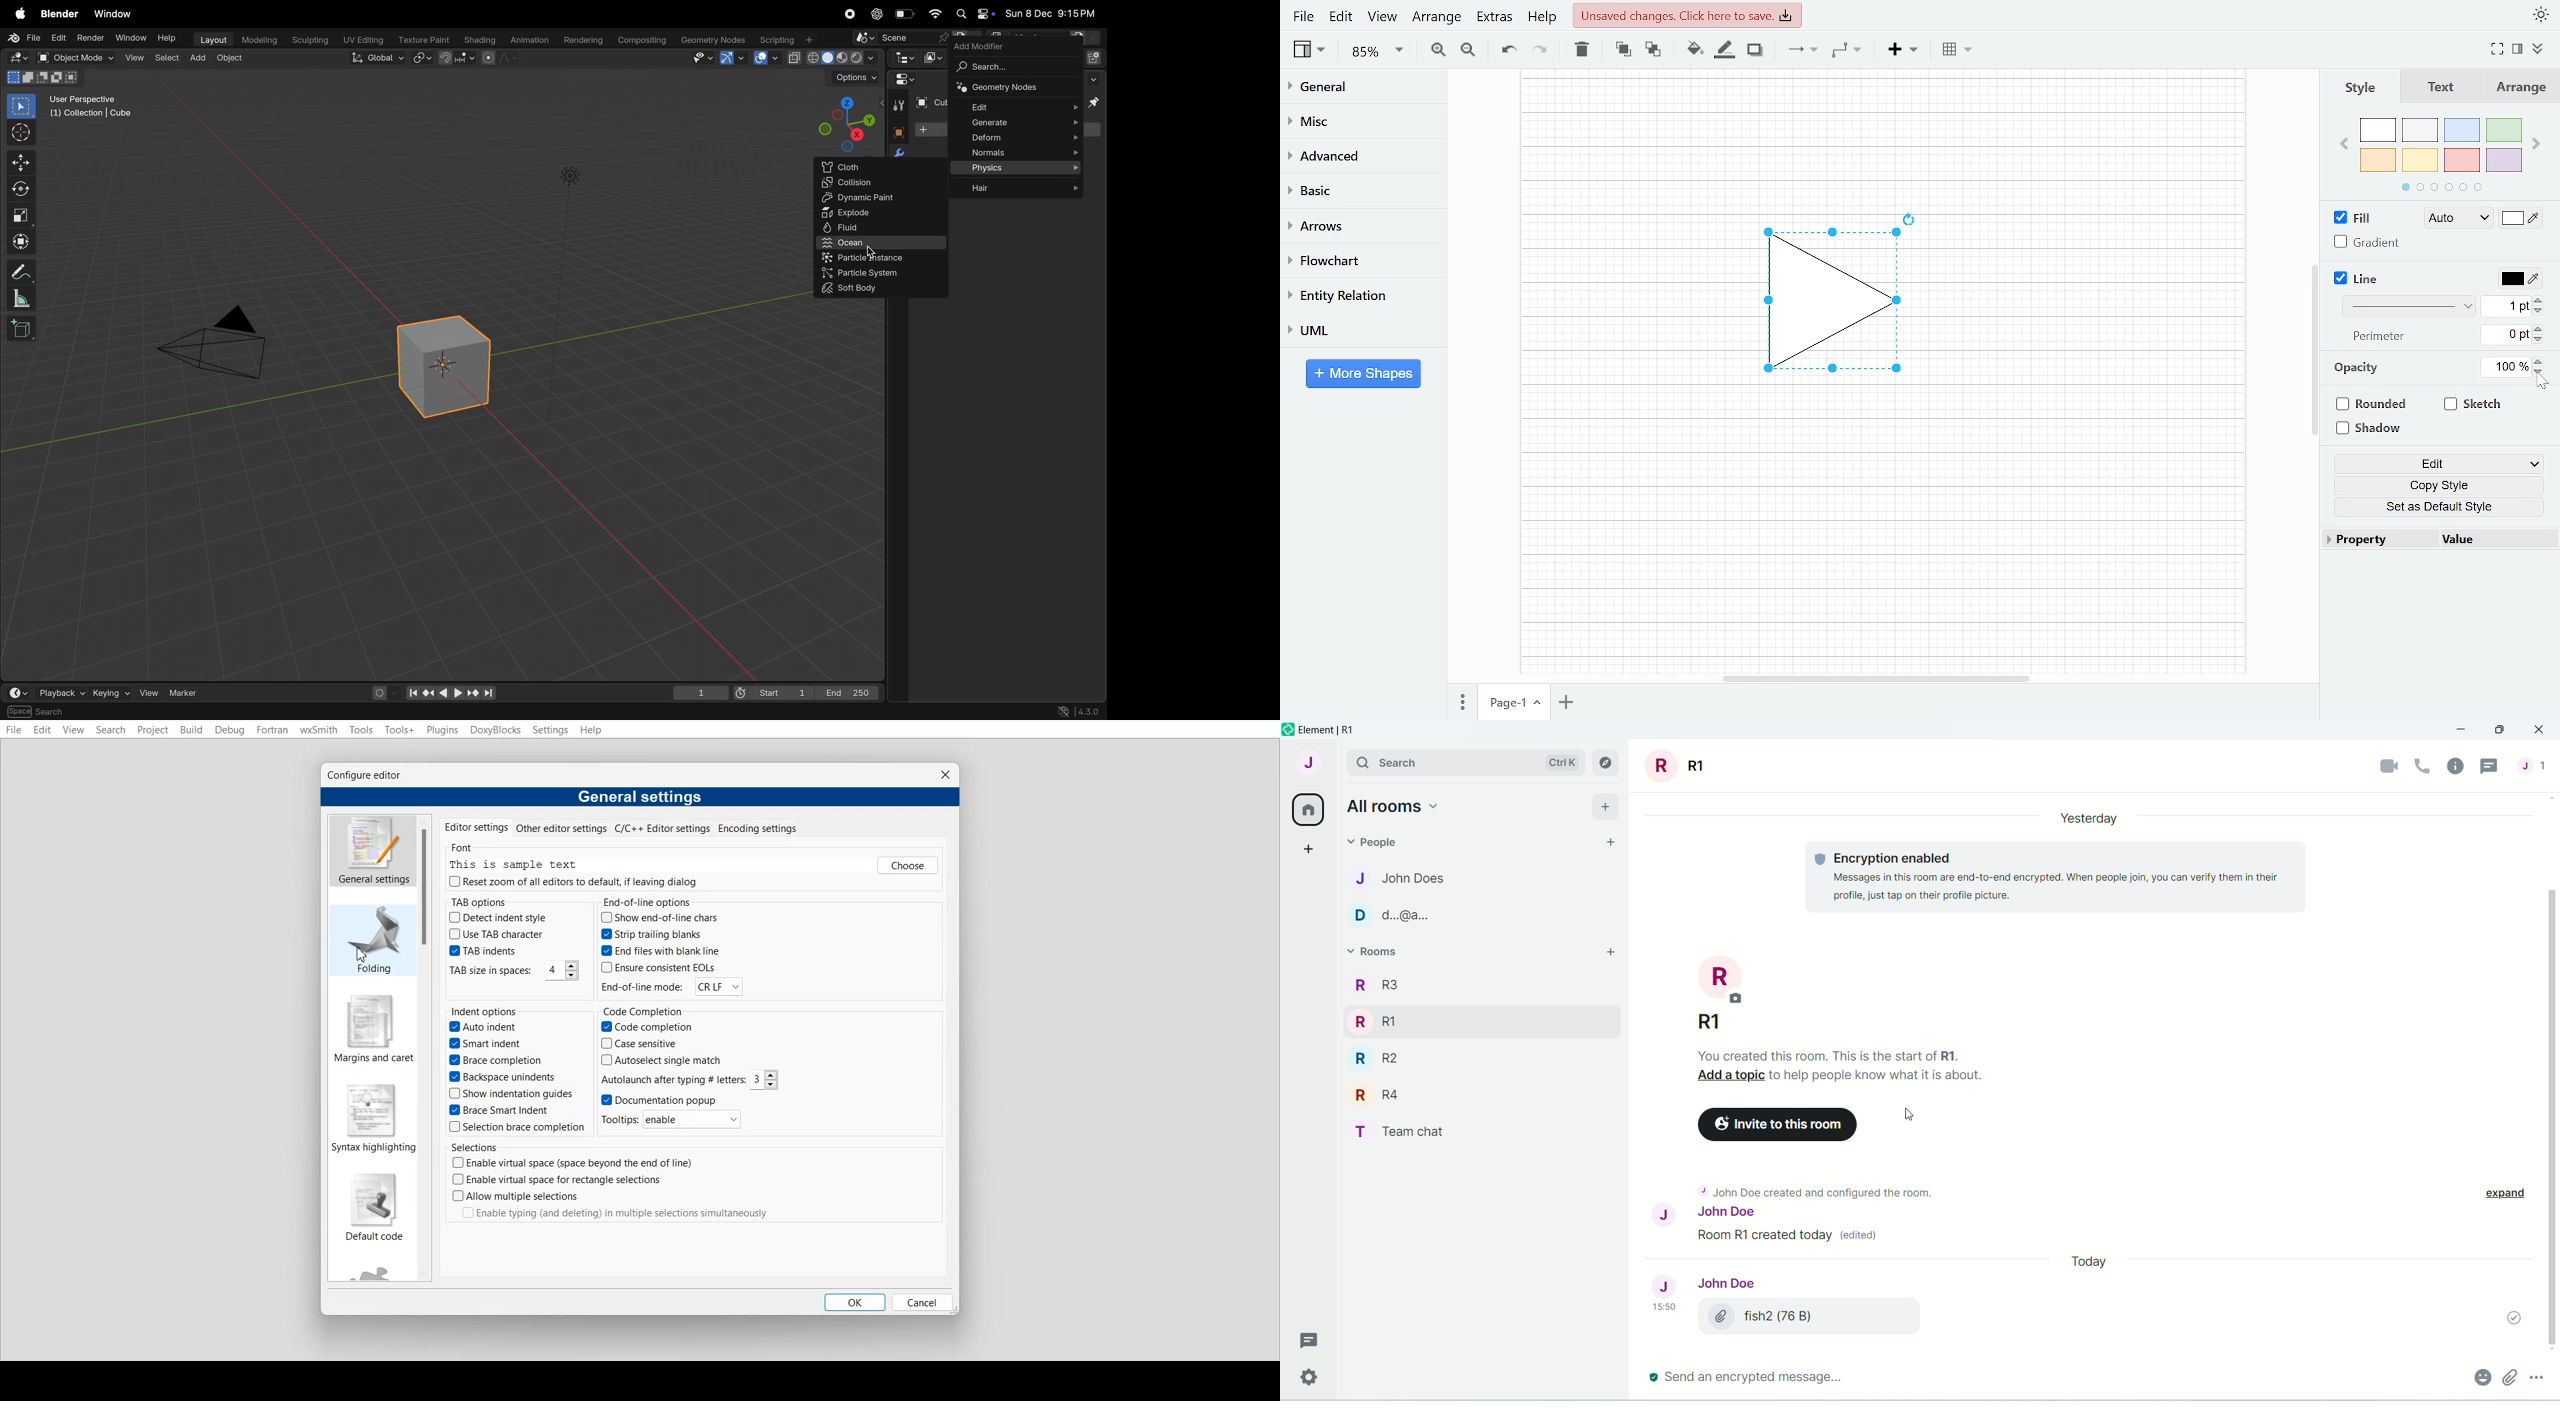  What do you see at coordinates (152, 730) in the screenshot?
I see `Project` at bounding box center [152, 730].